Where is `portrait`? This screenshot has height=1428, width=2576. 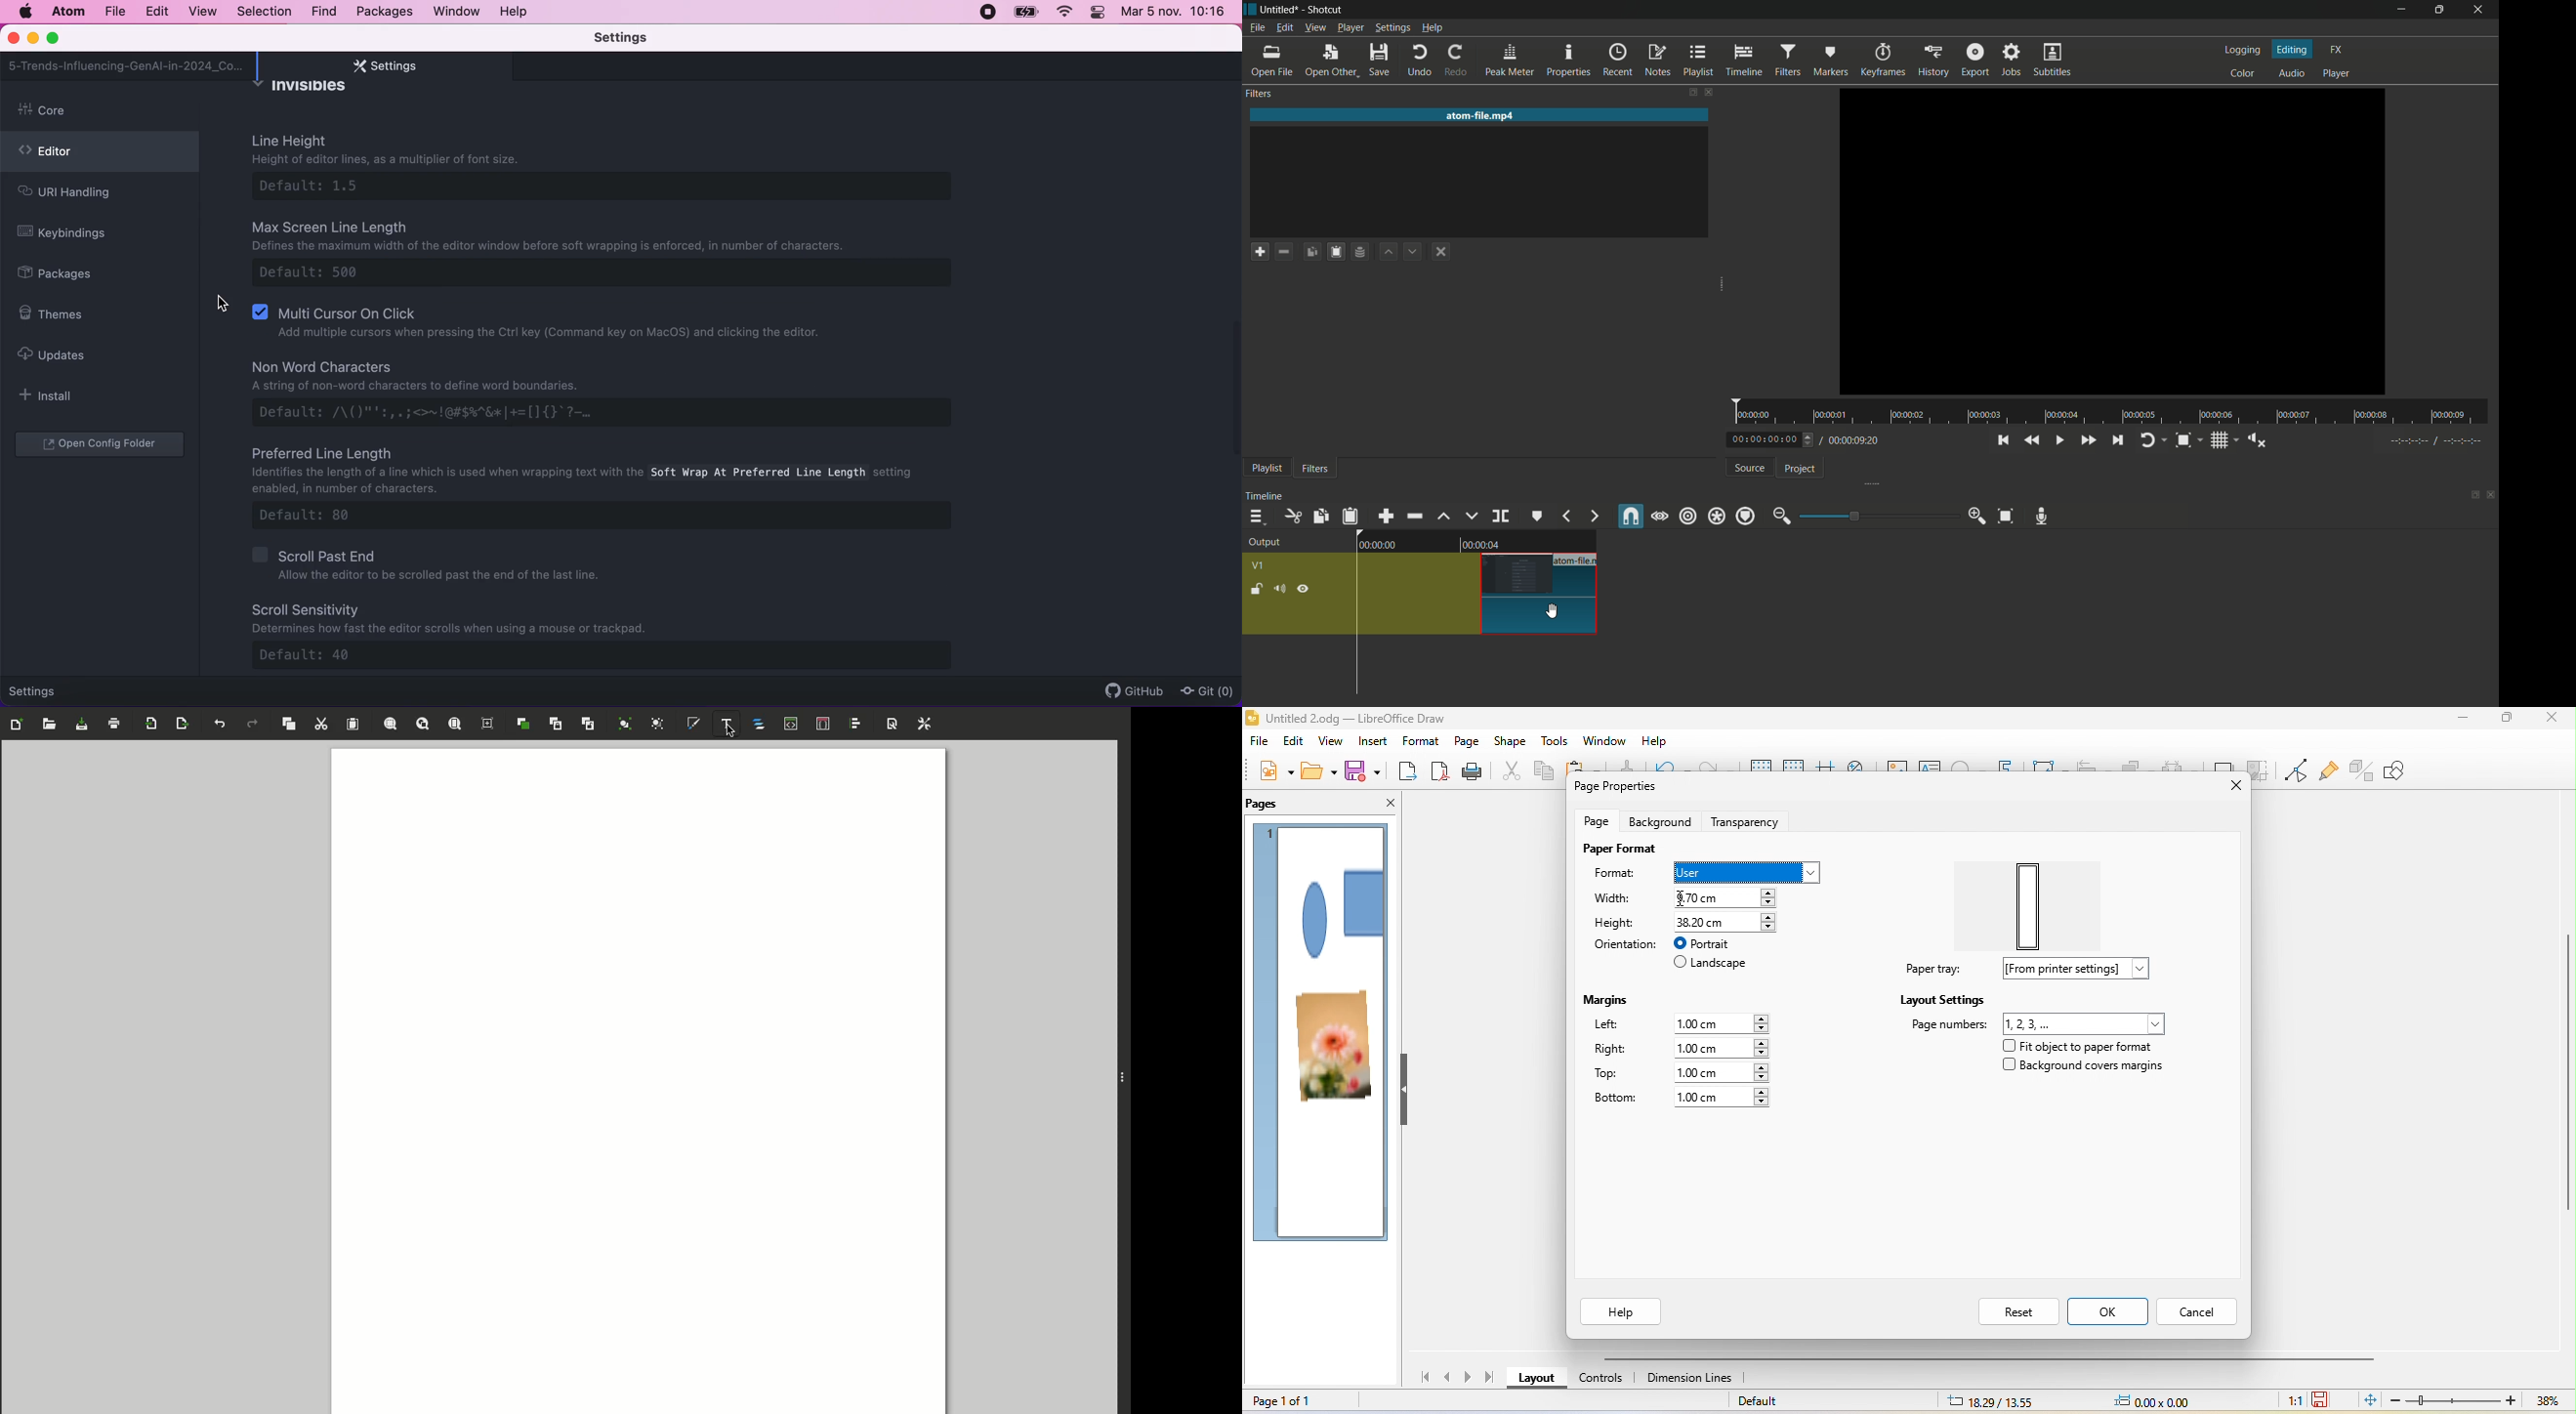
portrait is located at coordinates (1710, 942).